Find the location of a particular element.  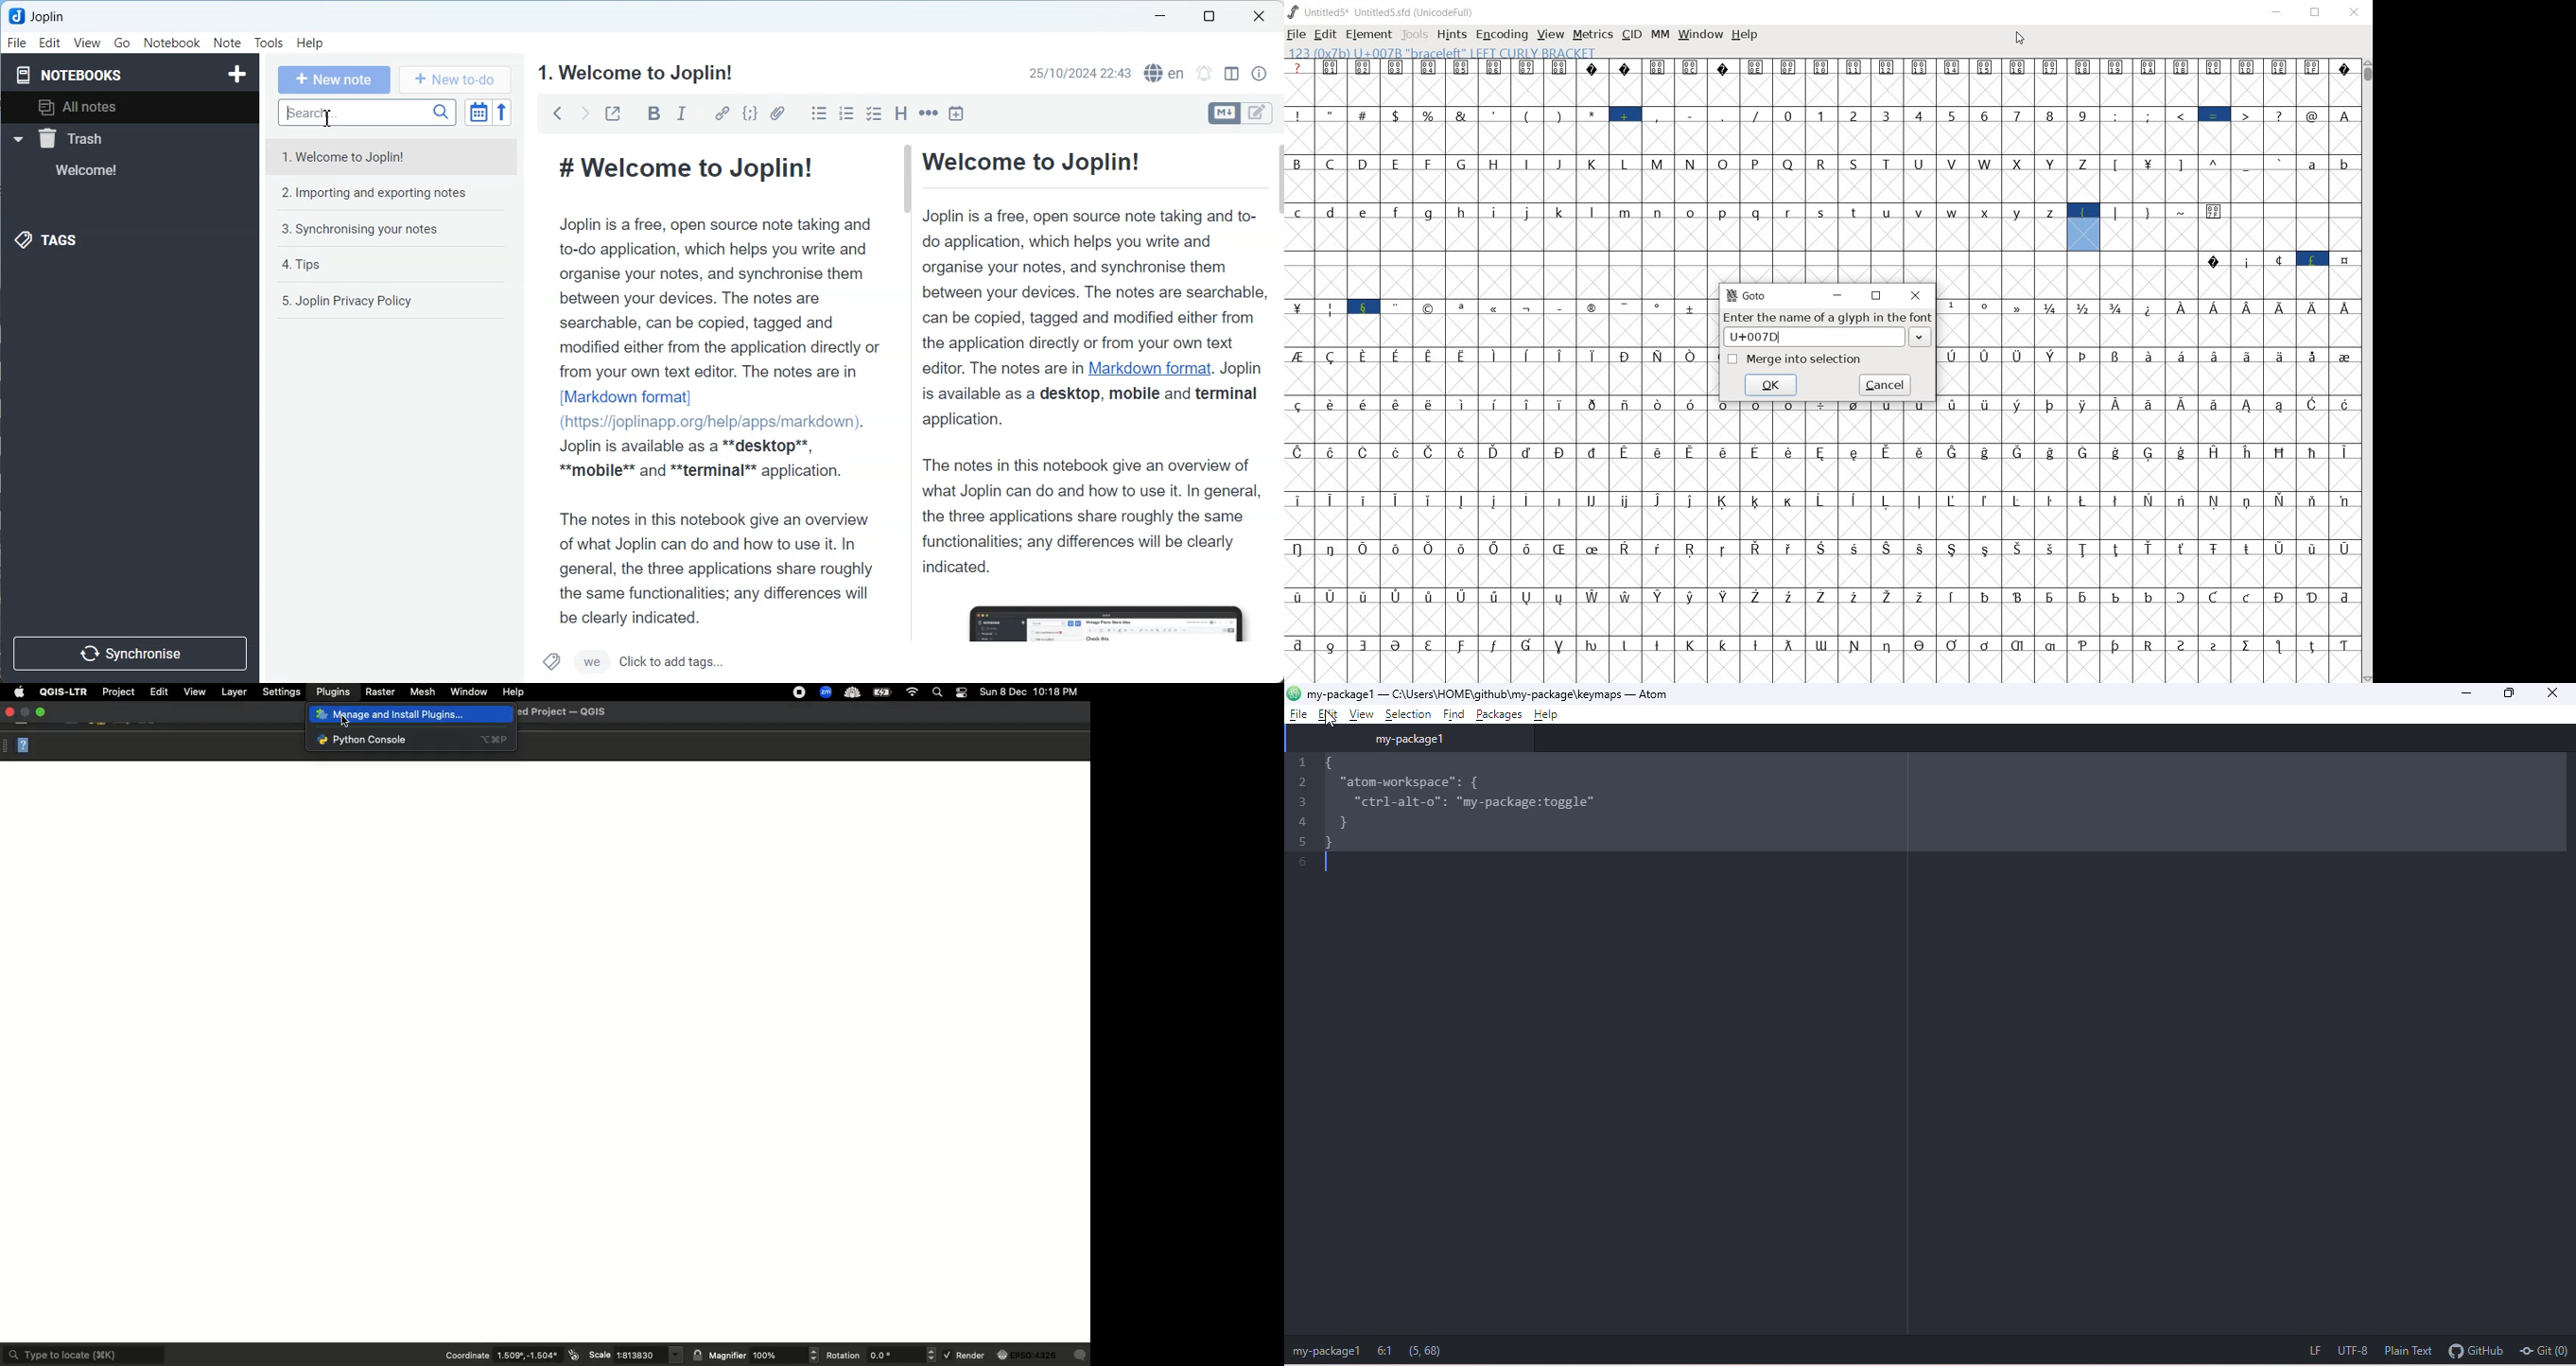

View is located at coordinates (87, 43).